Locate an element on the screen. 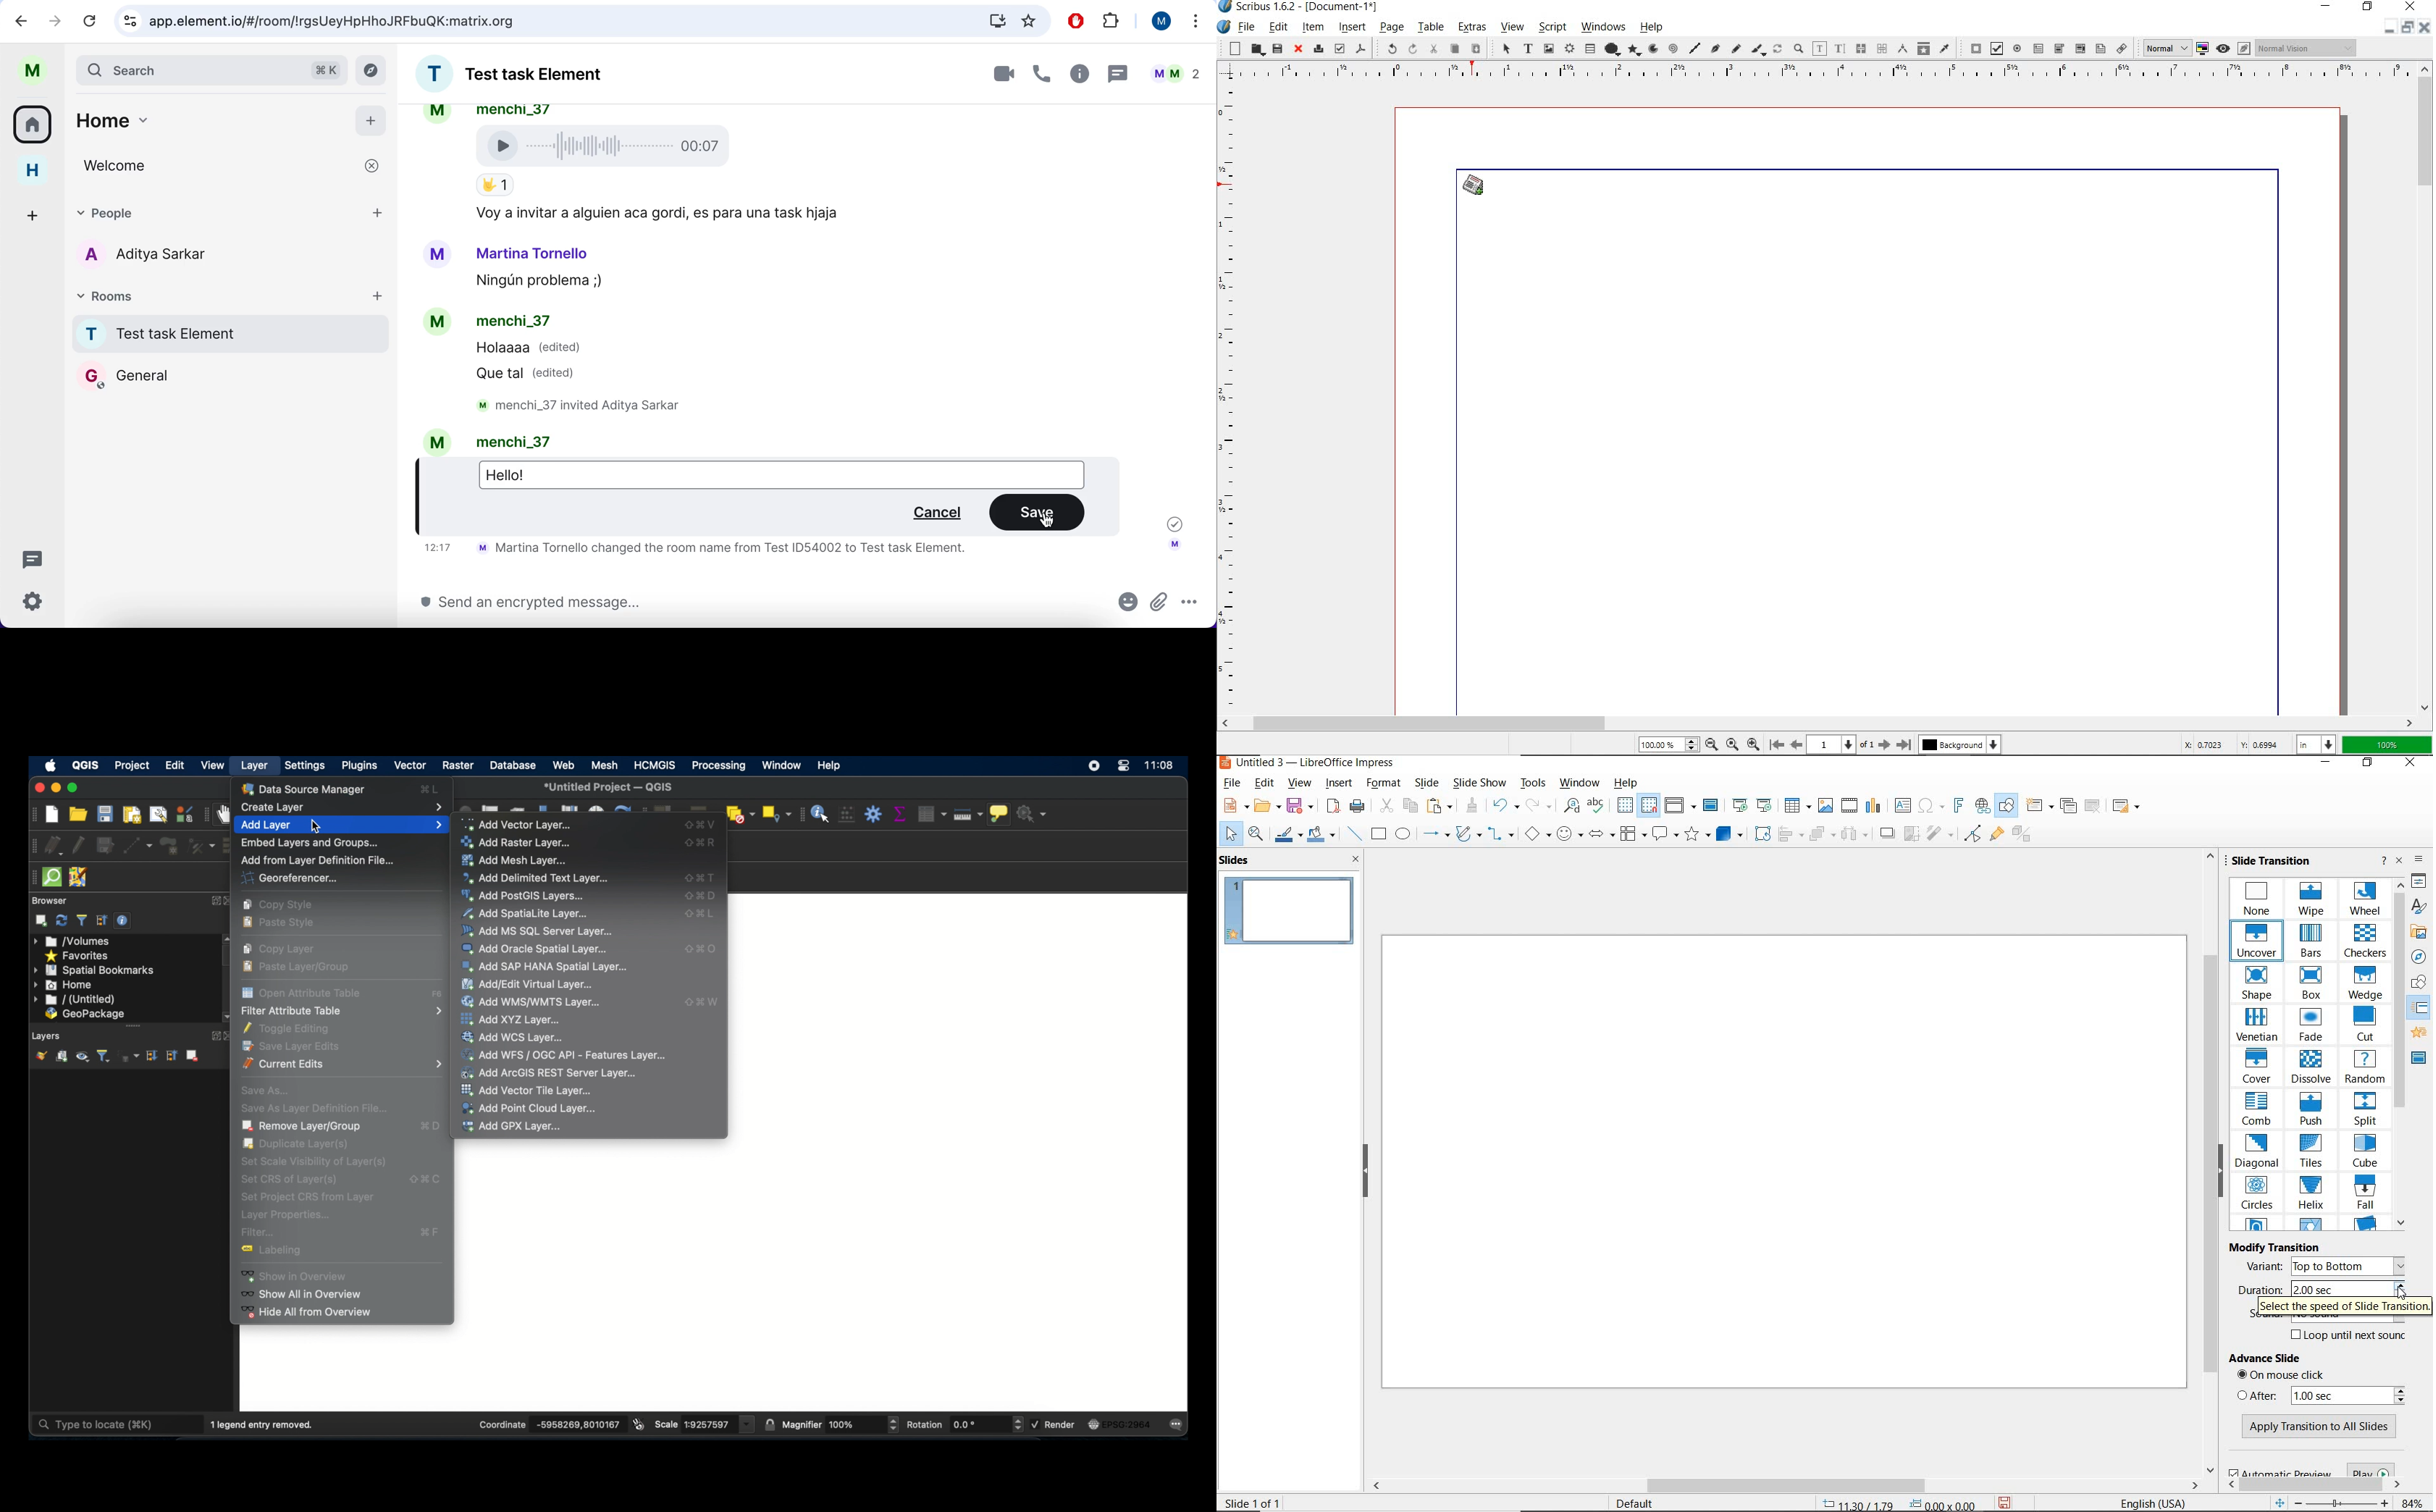 This screenshot has height=1512, width=2436. INSERT is located at coordinates (1338, 784).